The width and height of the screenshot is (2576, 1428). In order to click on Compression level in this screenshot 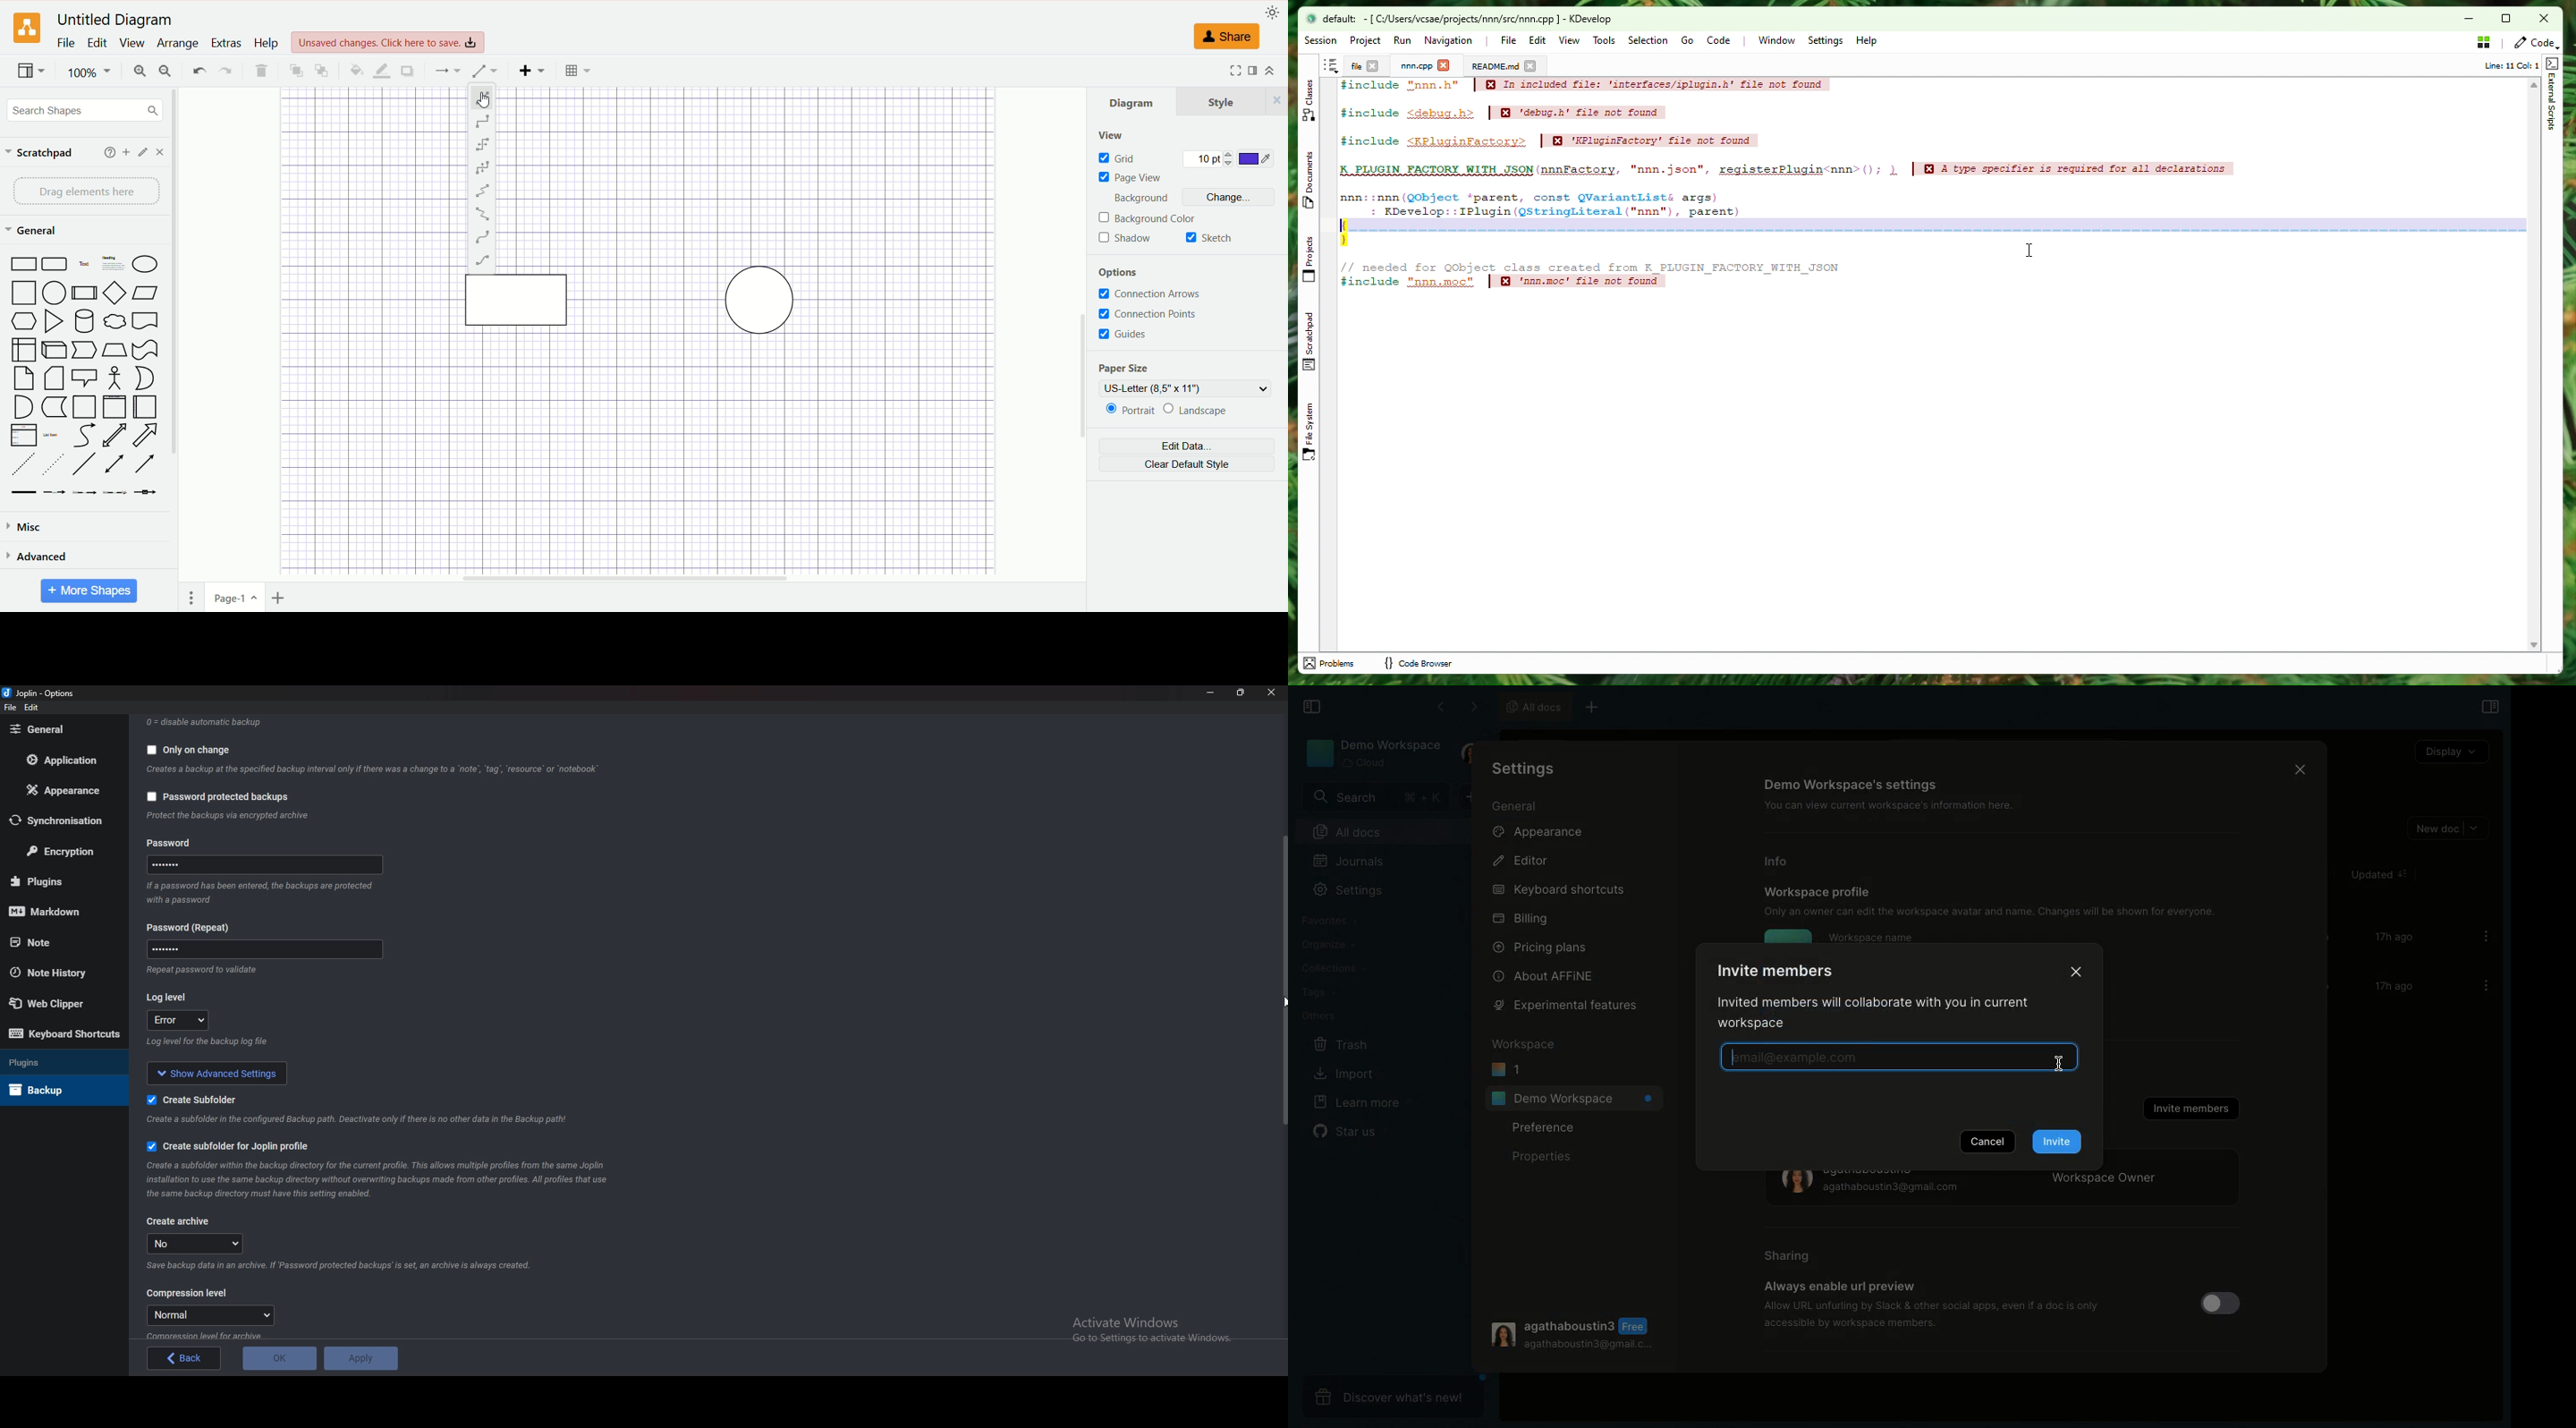, I will do `click(195, 1294)`.